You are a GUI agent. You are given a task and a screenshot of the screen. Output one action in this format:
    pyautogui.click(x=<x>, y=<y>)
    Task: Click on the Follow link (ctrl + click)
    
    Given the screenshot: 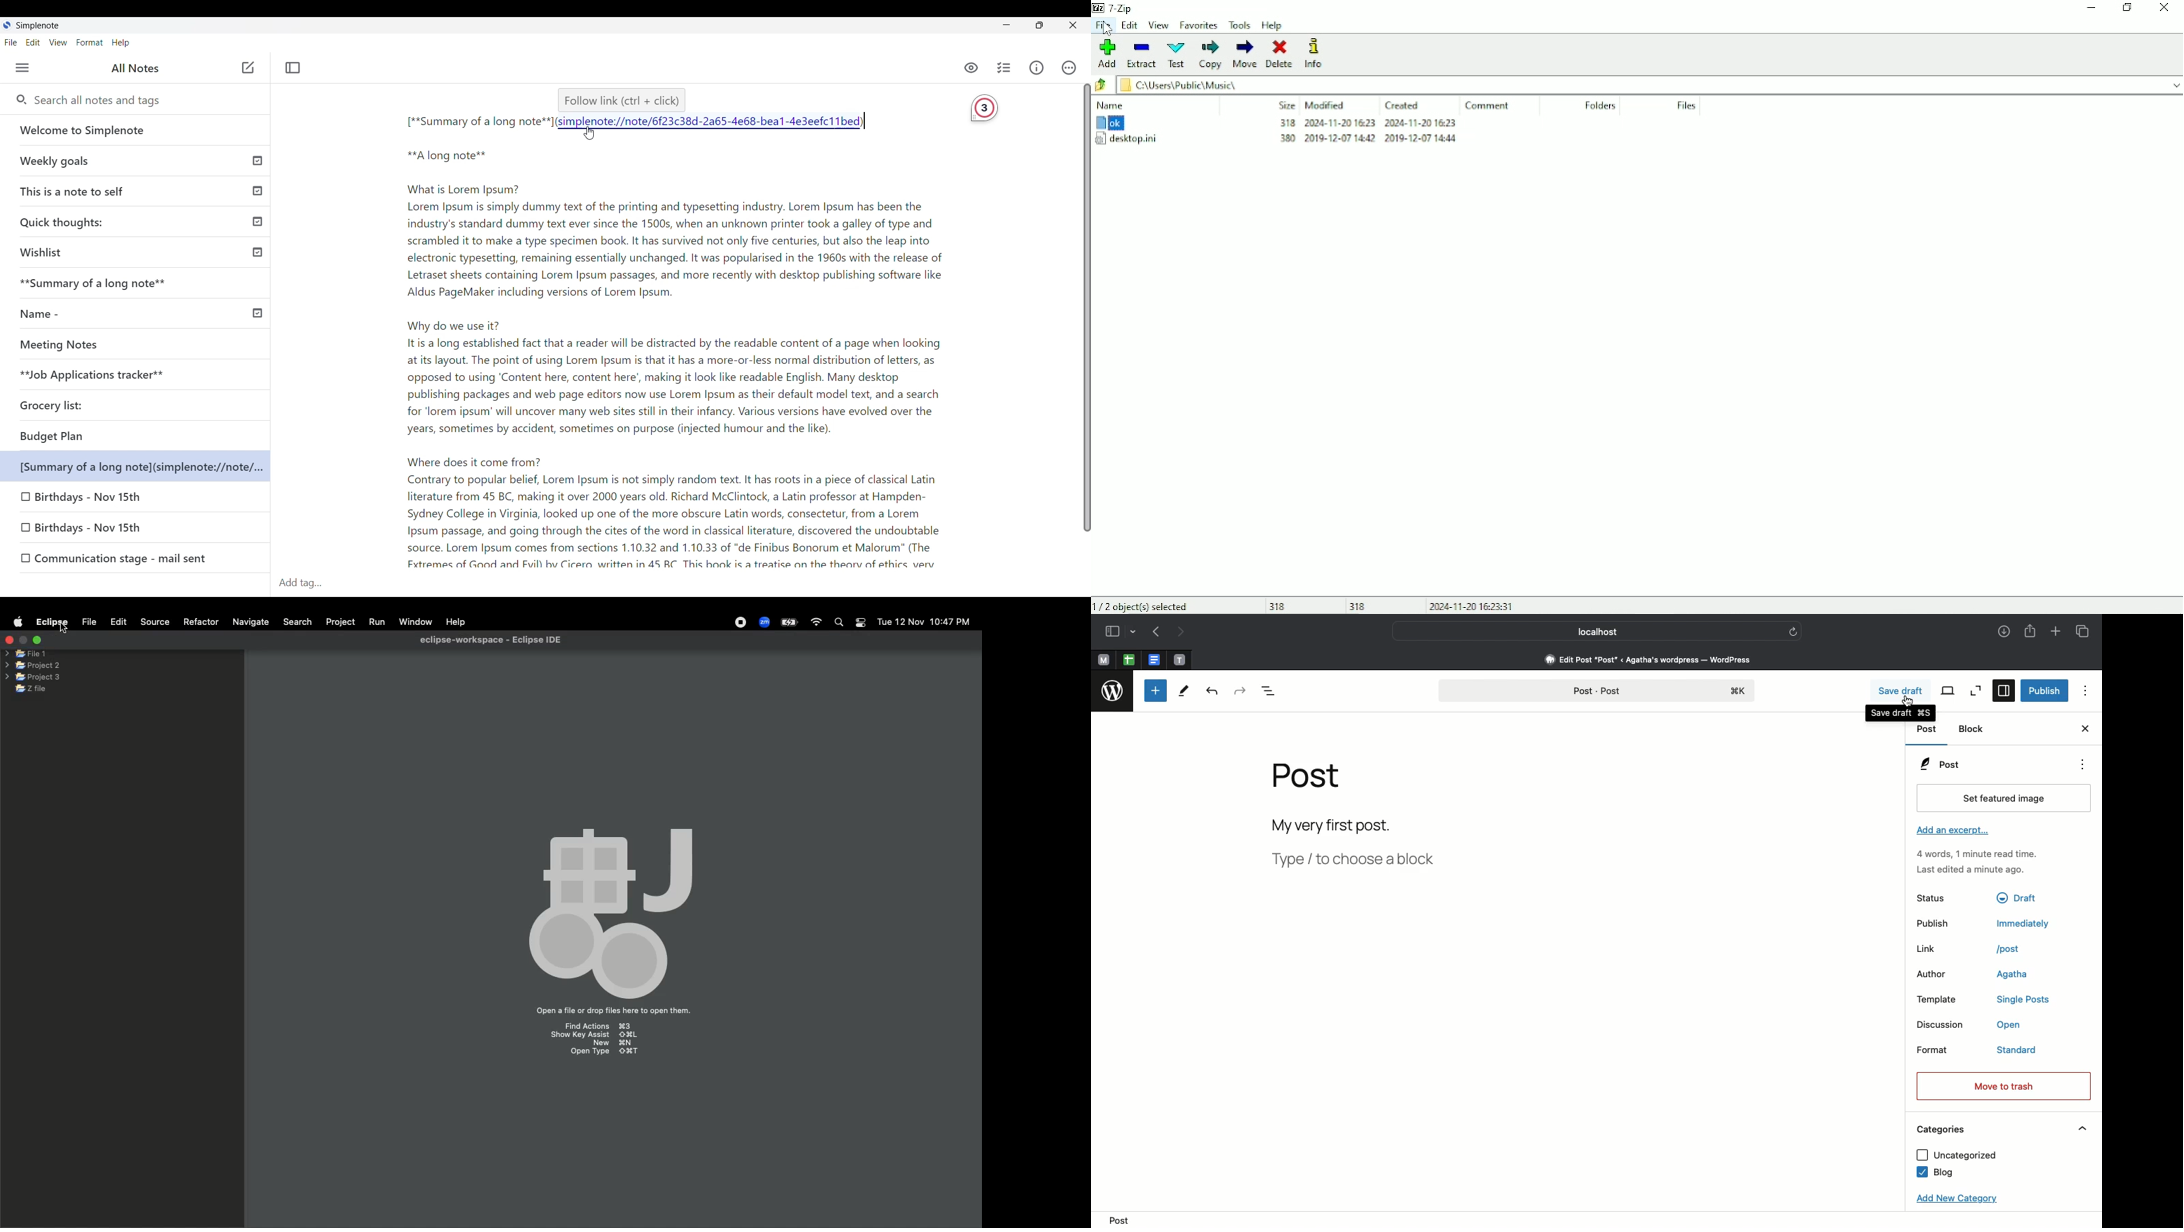 What is the action you would take?
    pyautogui.click(x=616, y=98)
    